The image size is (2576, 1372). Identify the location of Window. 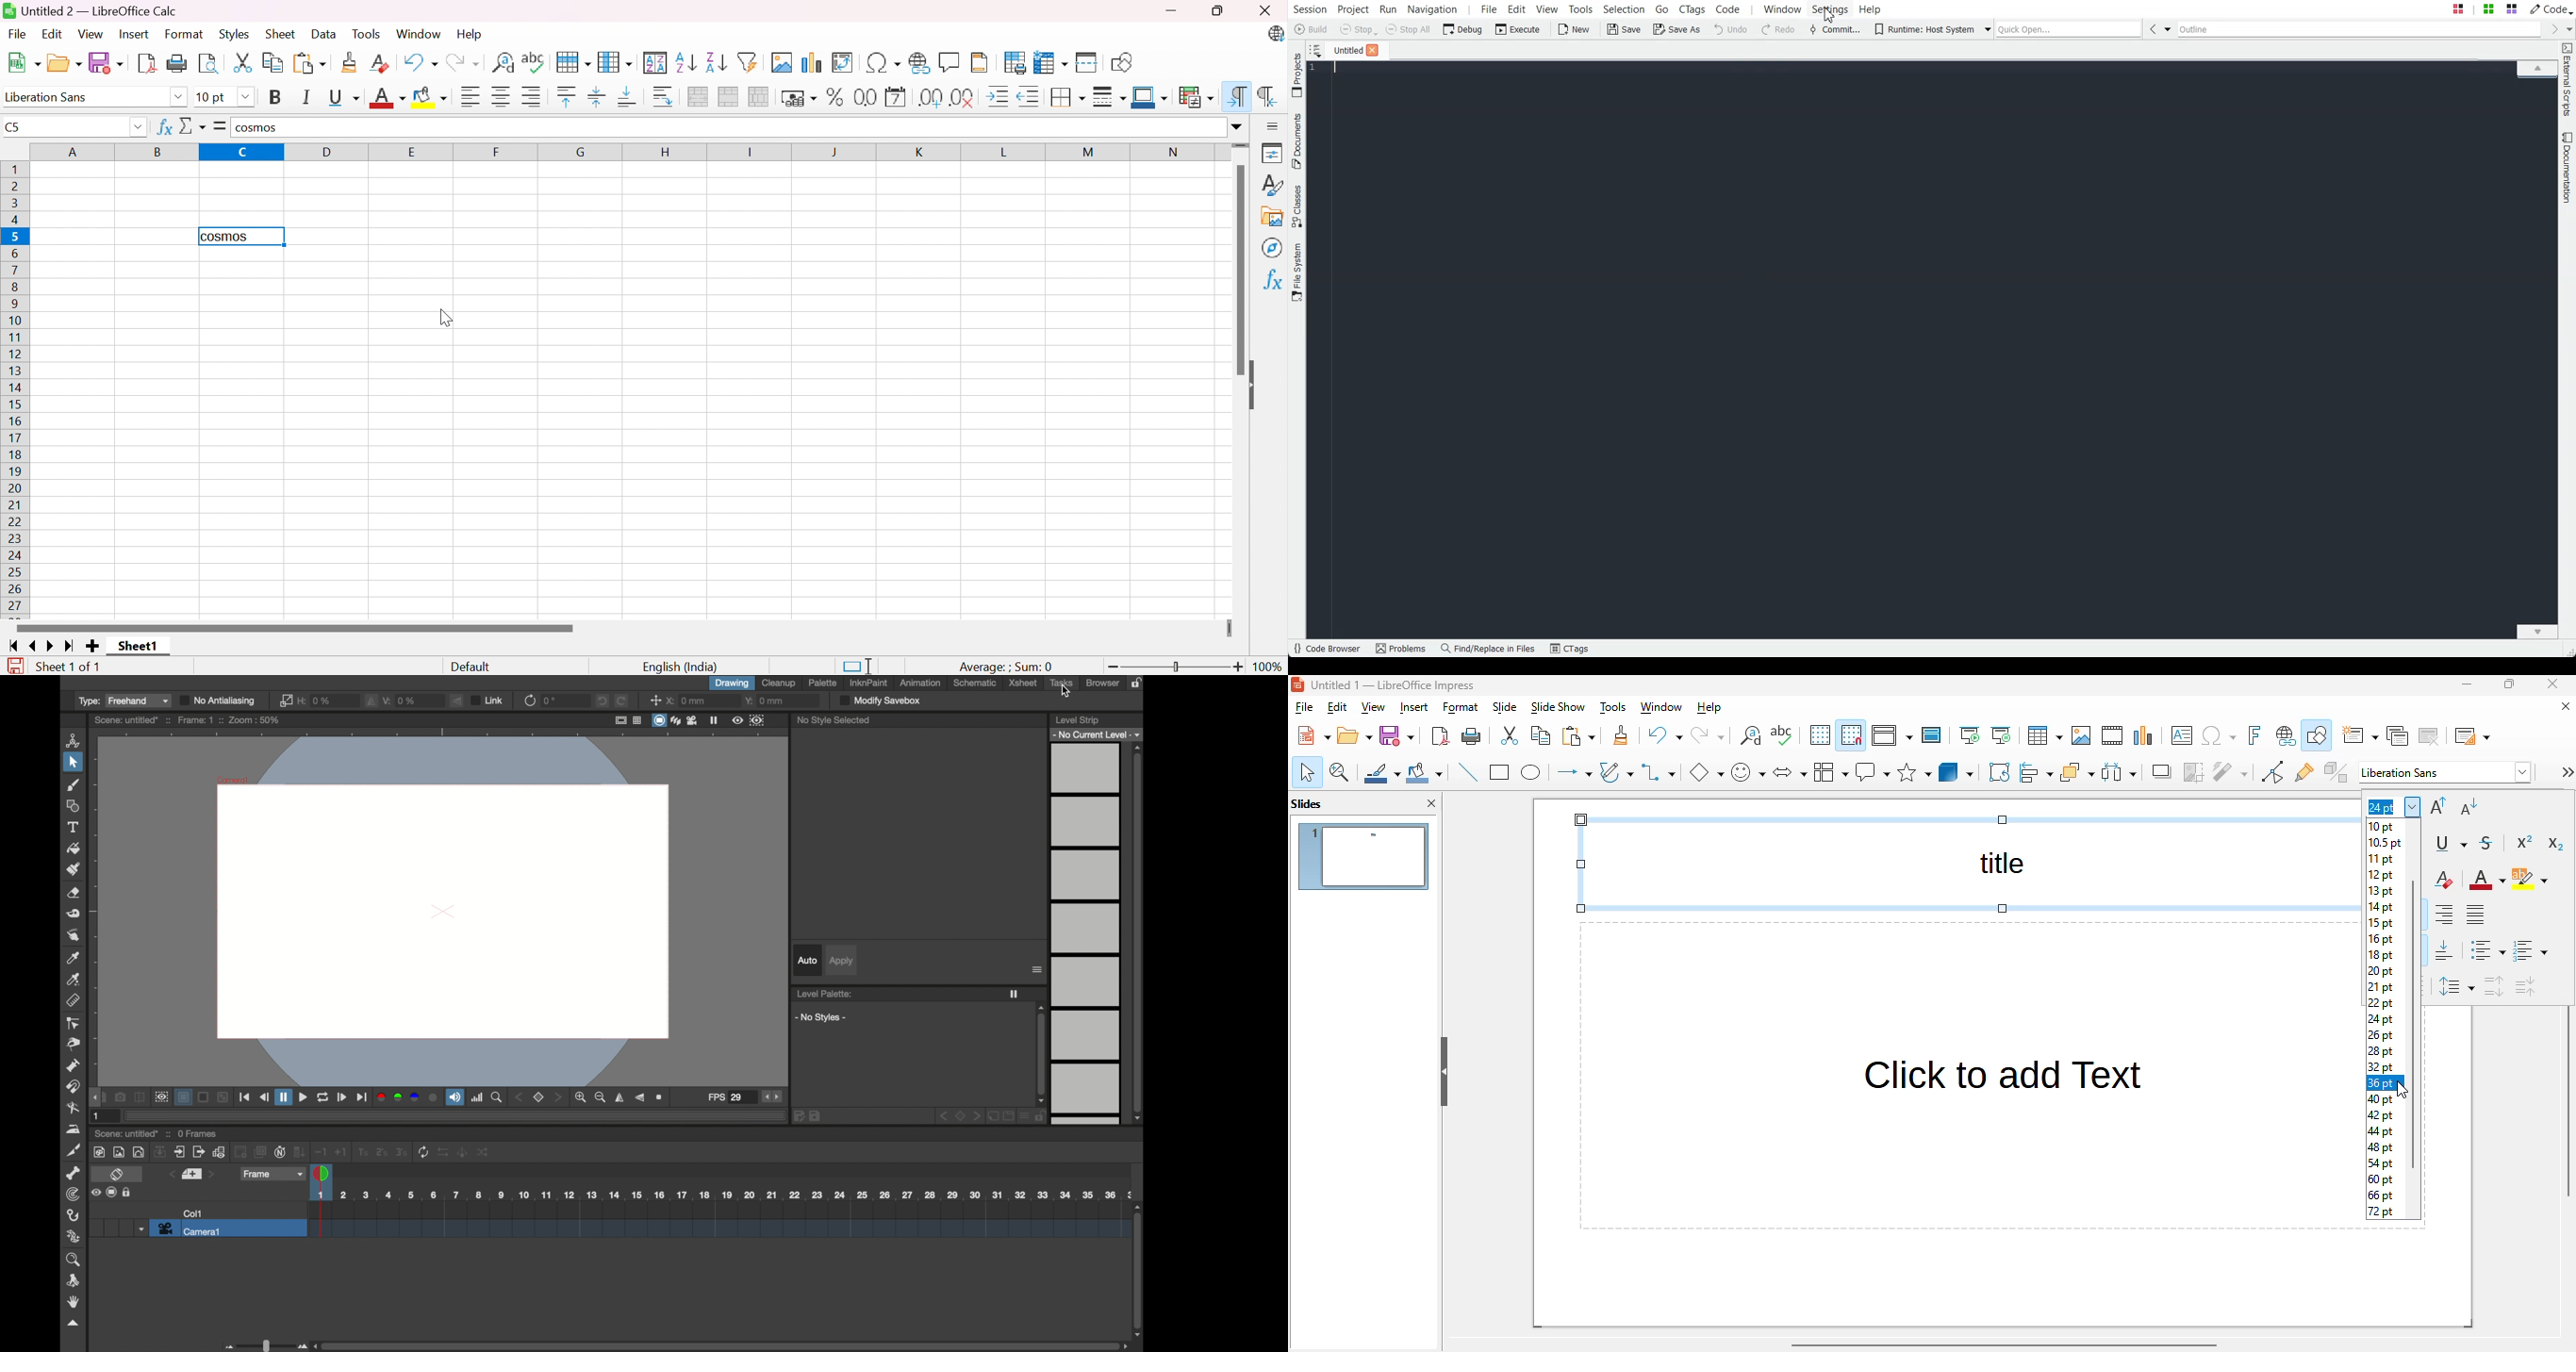
(420, 33).